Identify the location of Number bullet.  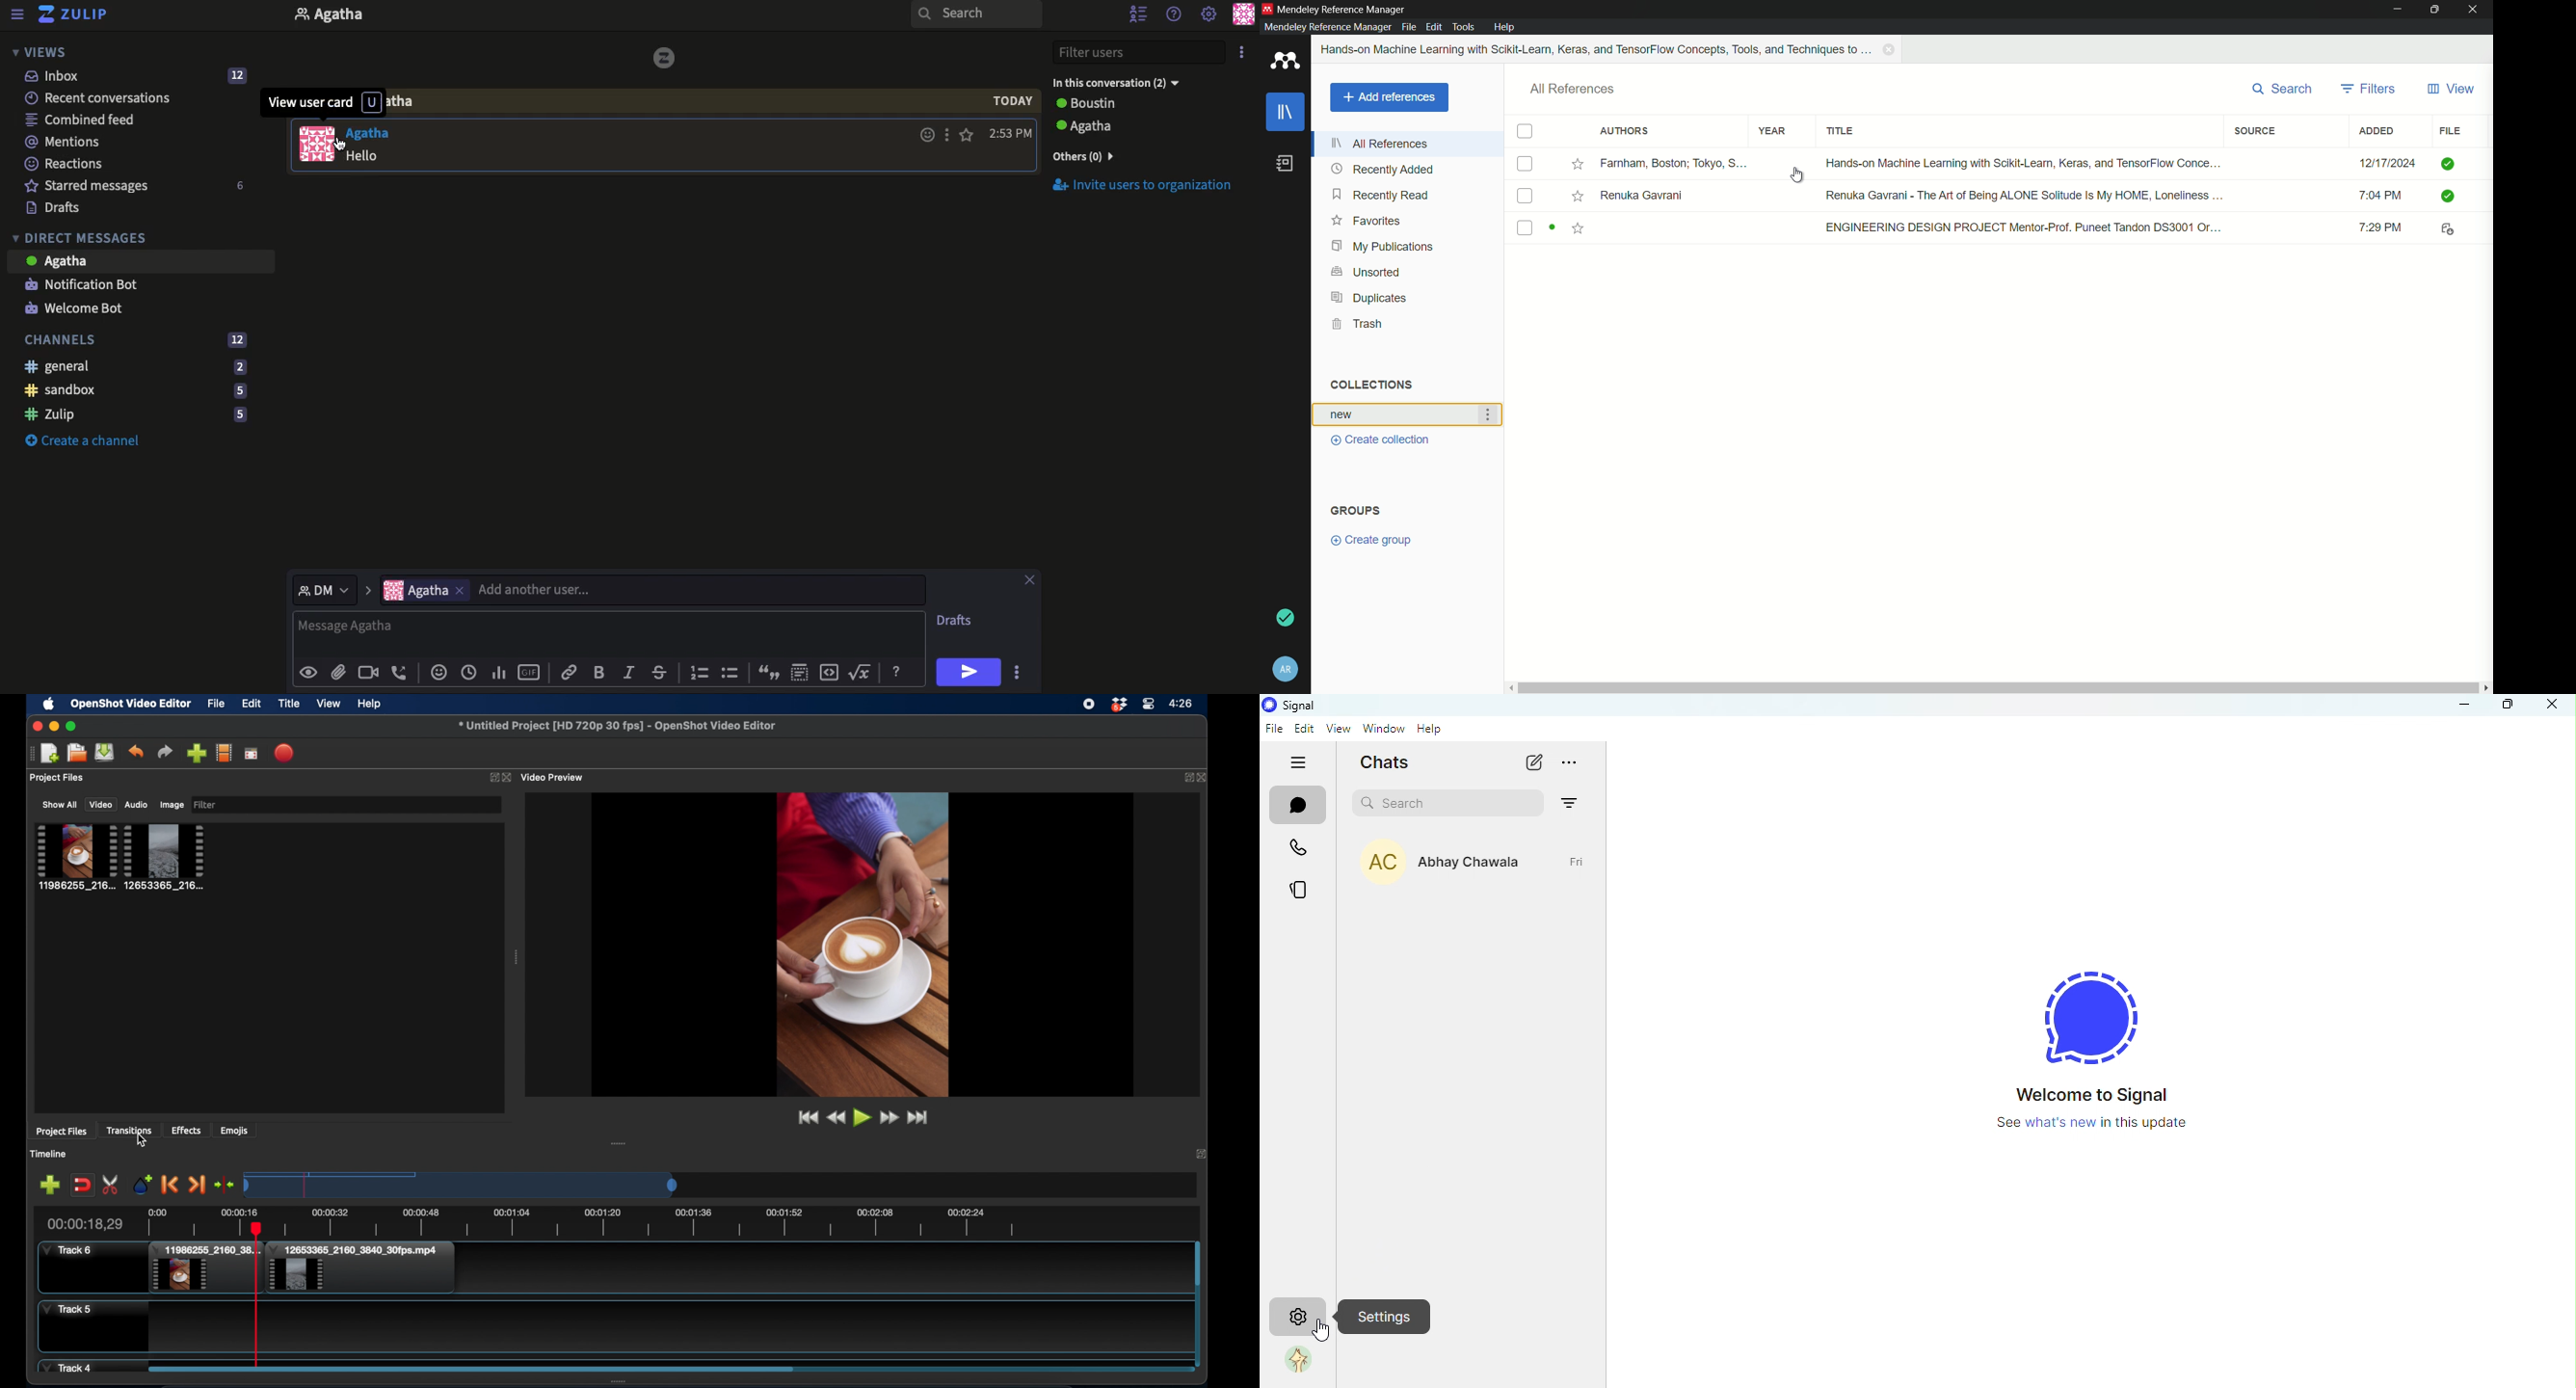
(699, 673).